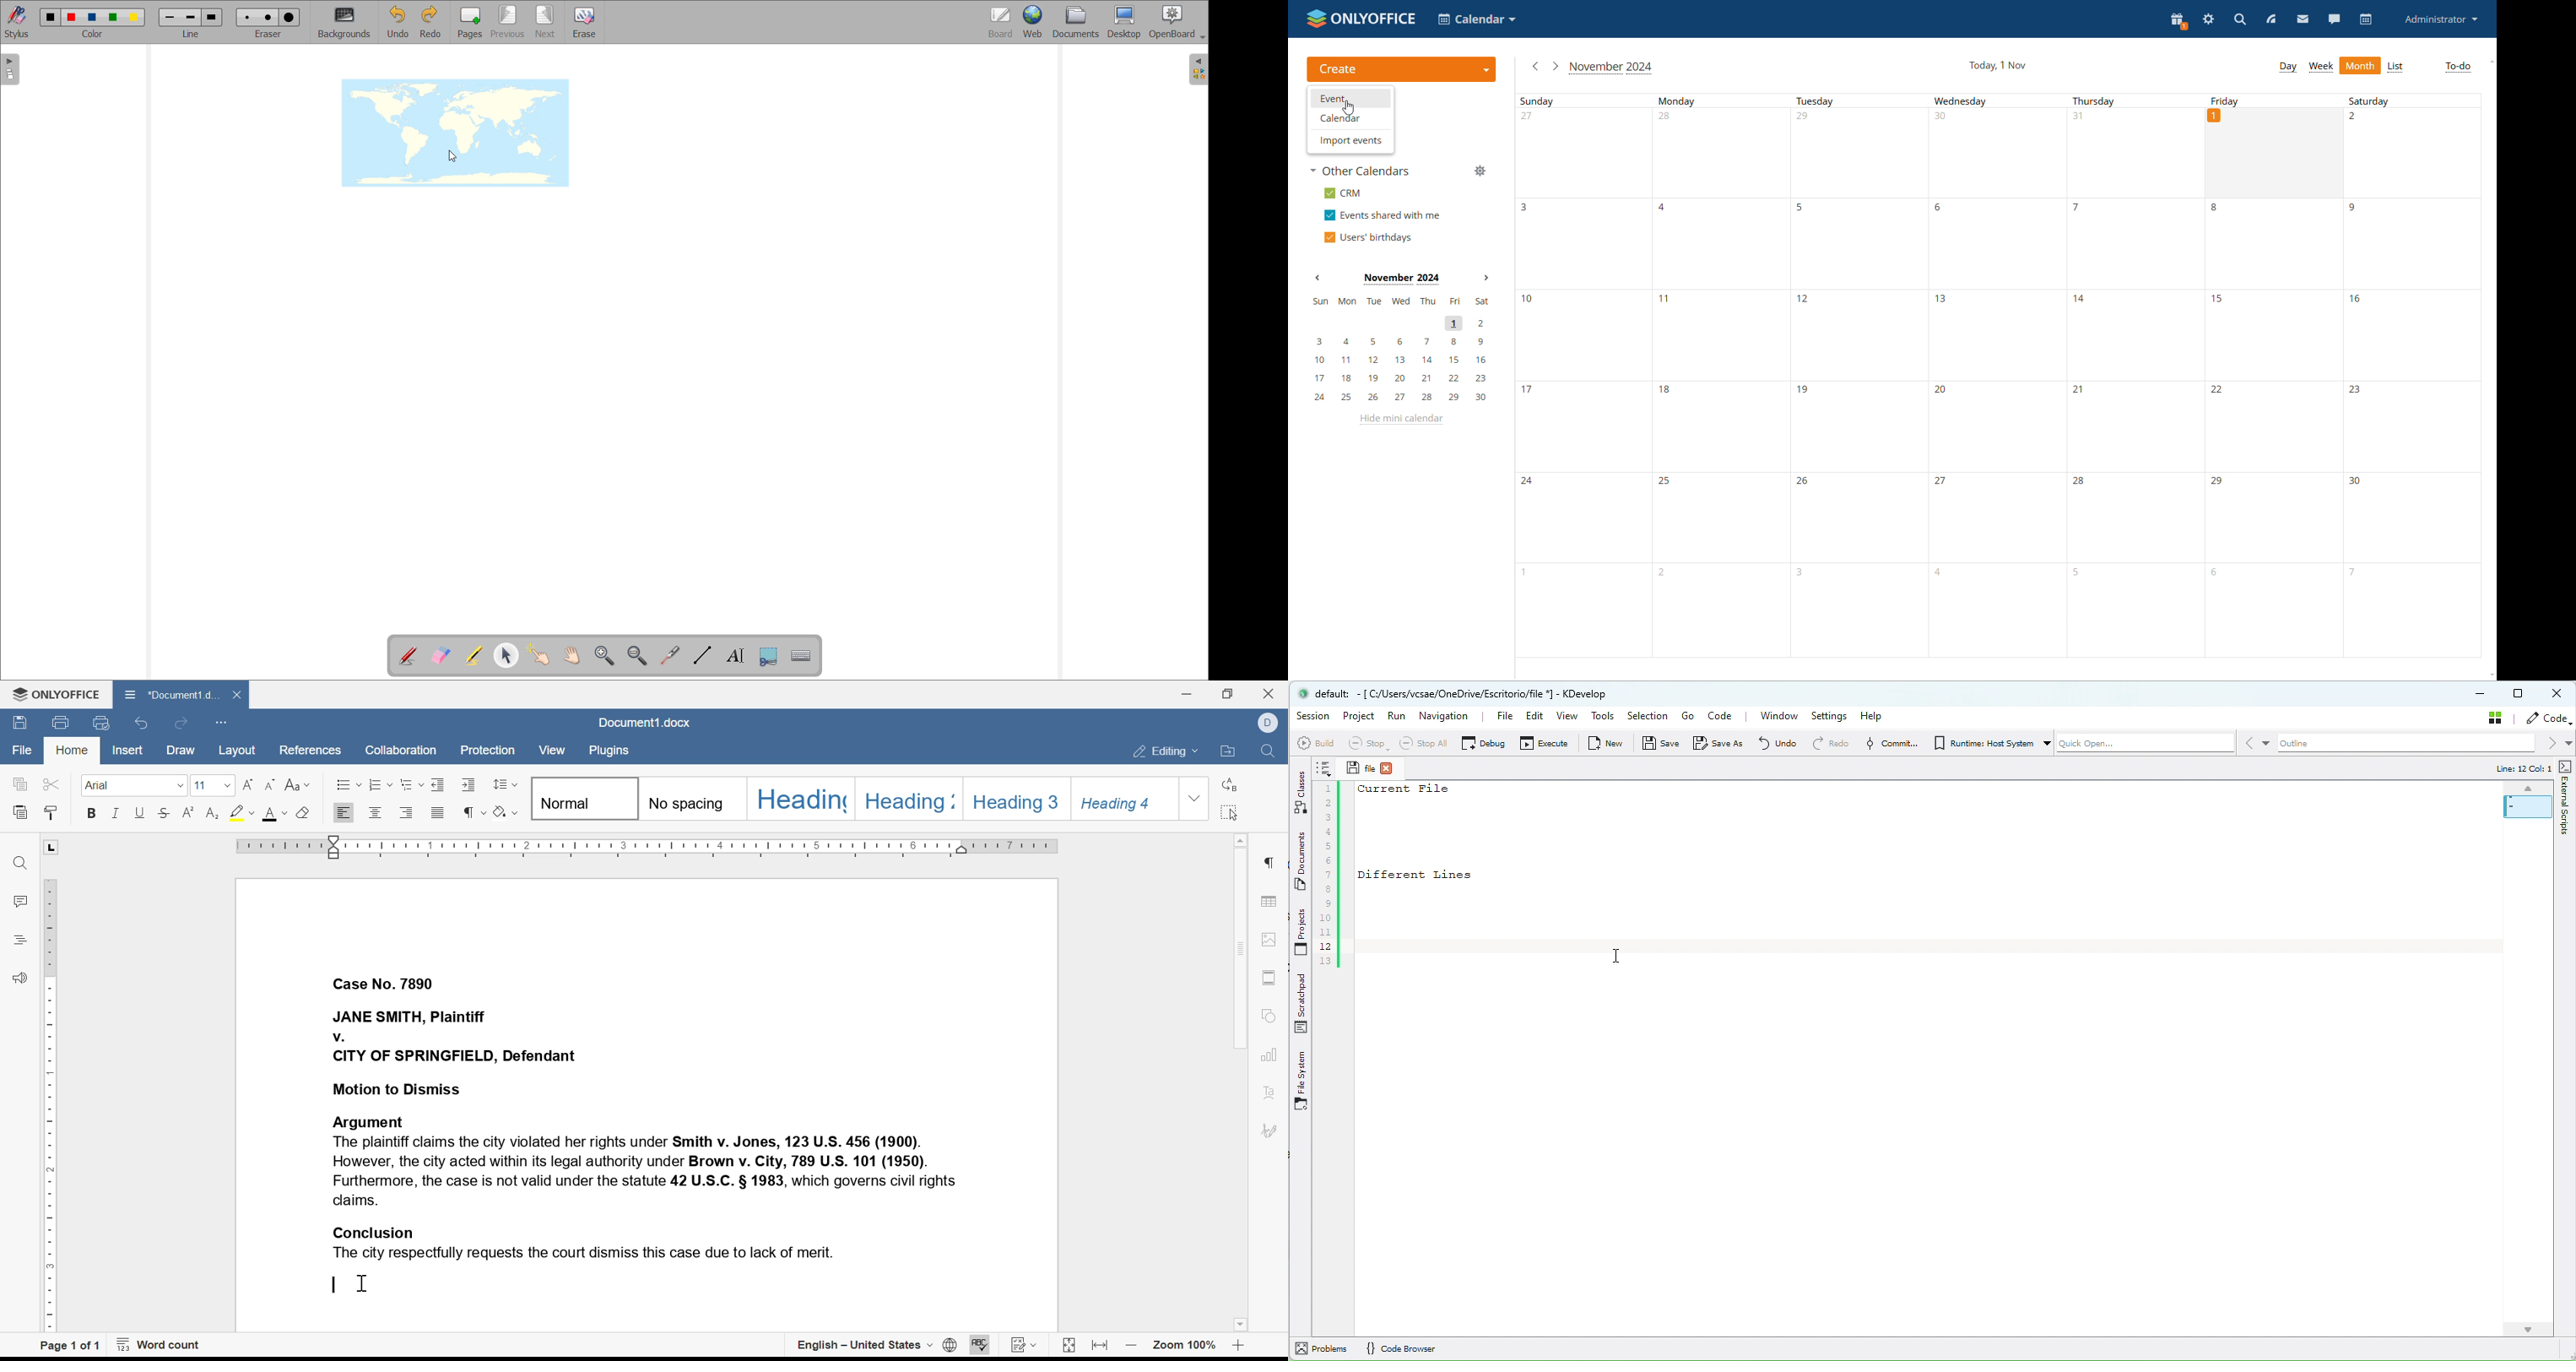 The width and height of the screenshot is (2576, 1372). Describe the element at coordinates (1296, 861) in the screenshot. I see `Documents` at that location.